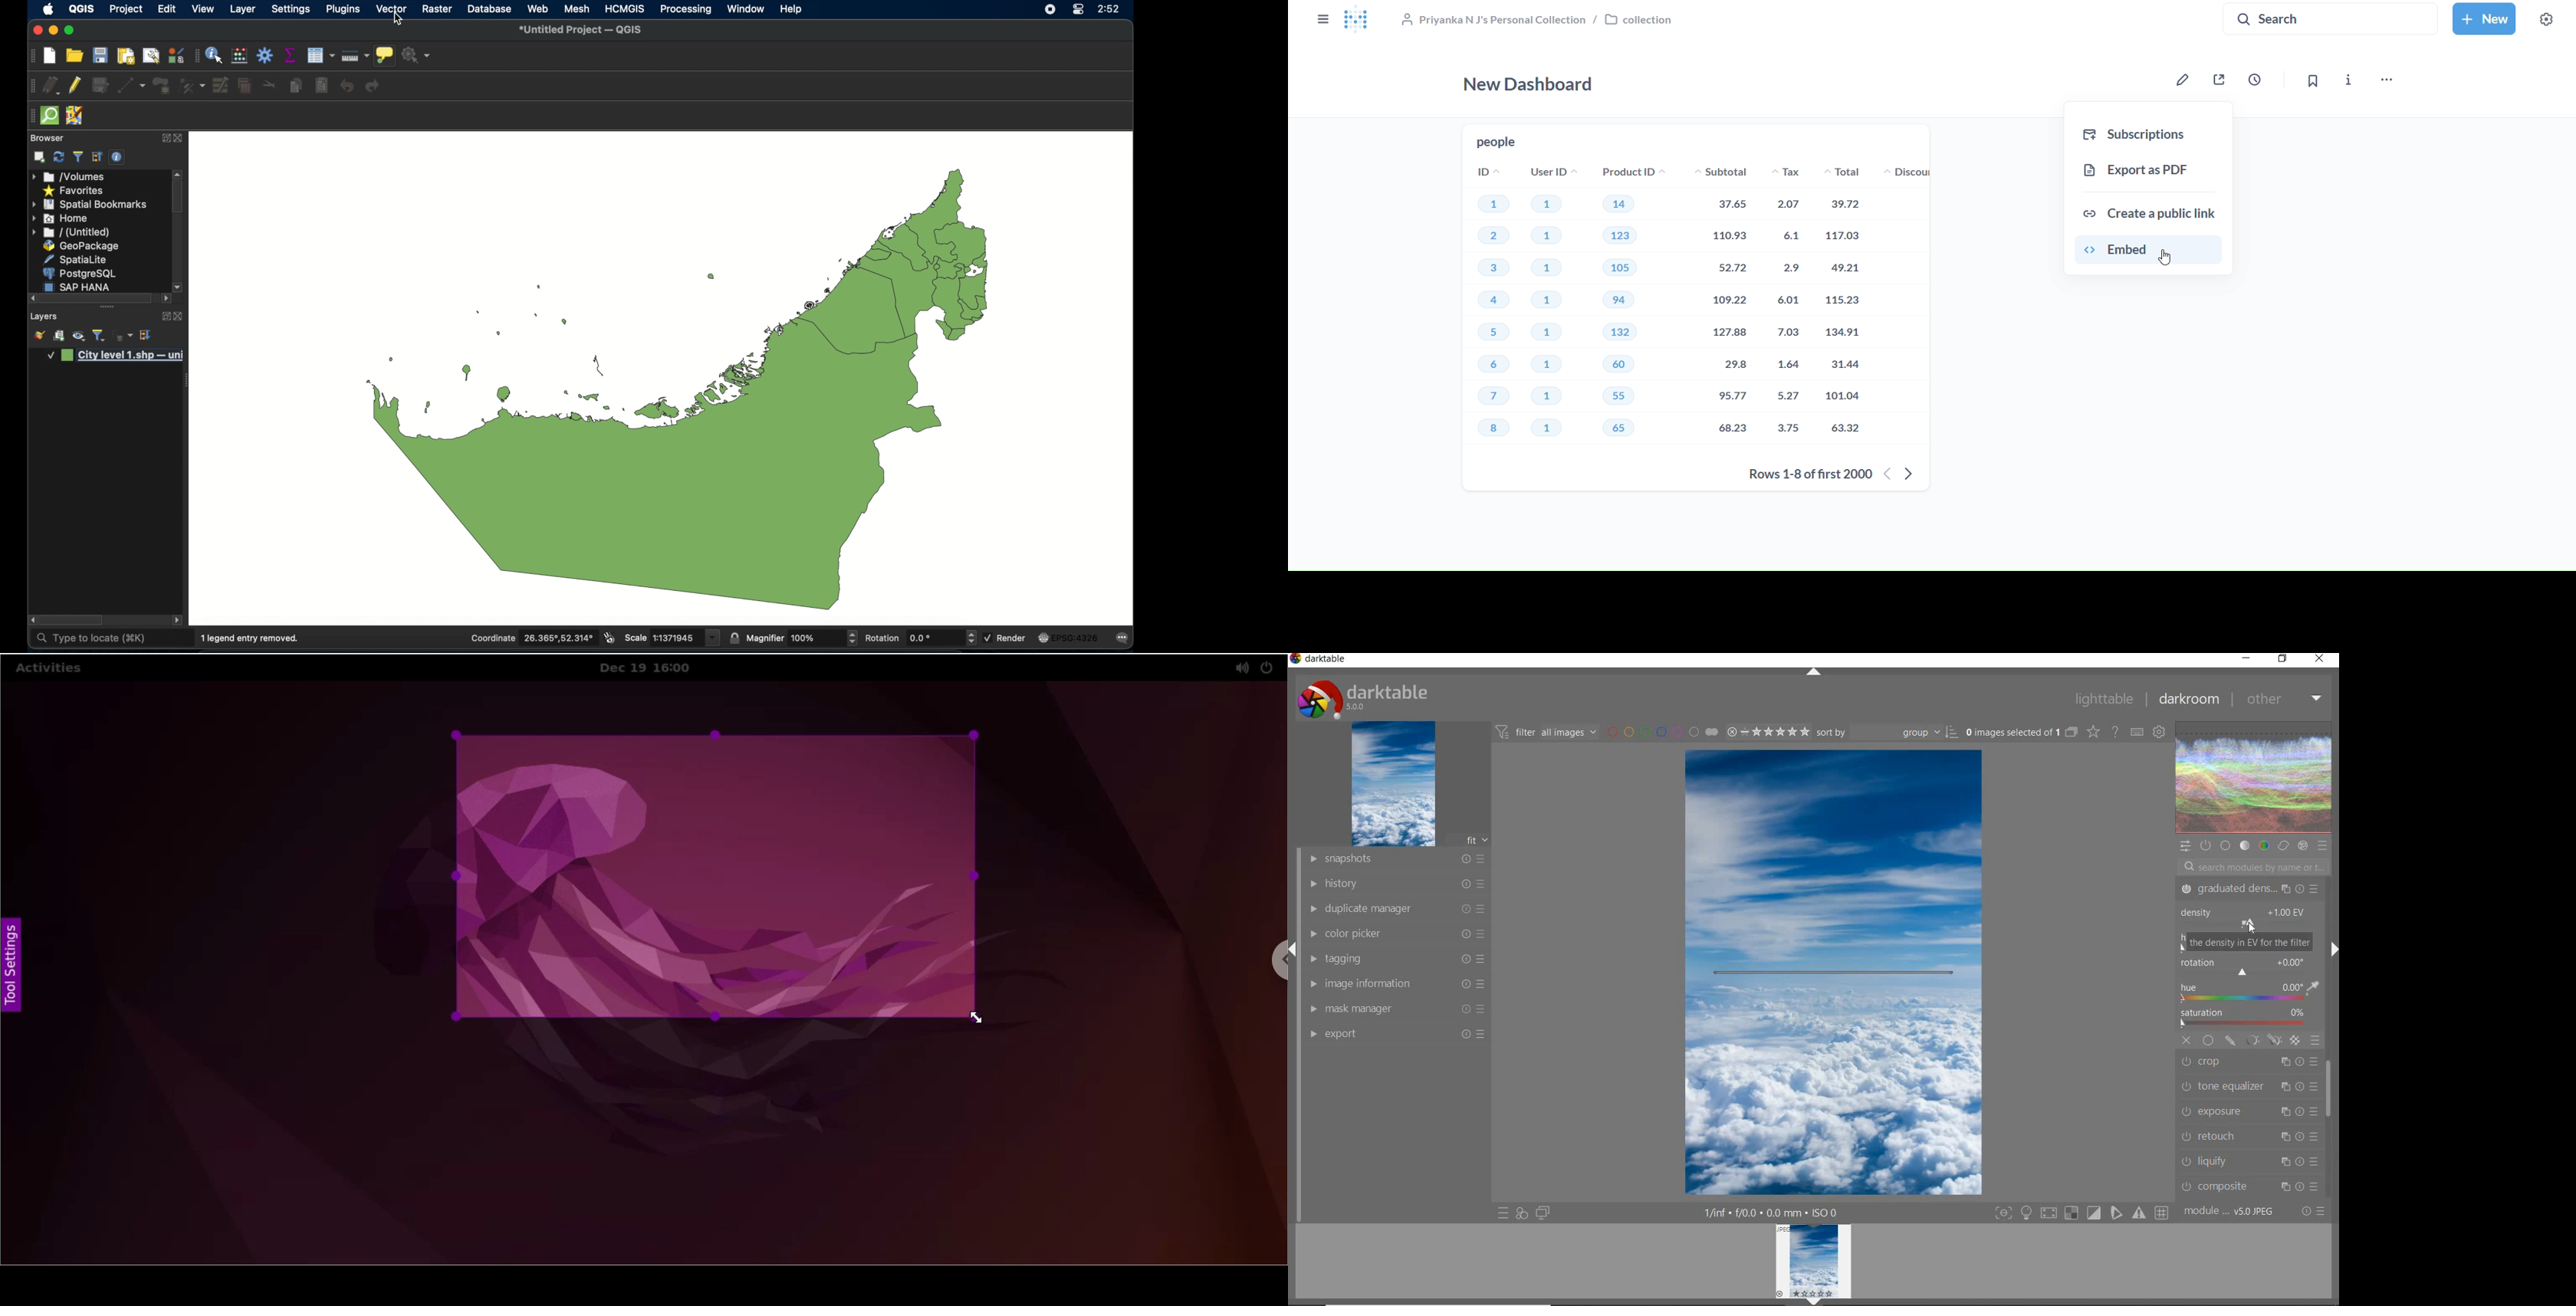  I want to click on scroll box, so click(98, 298).